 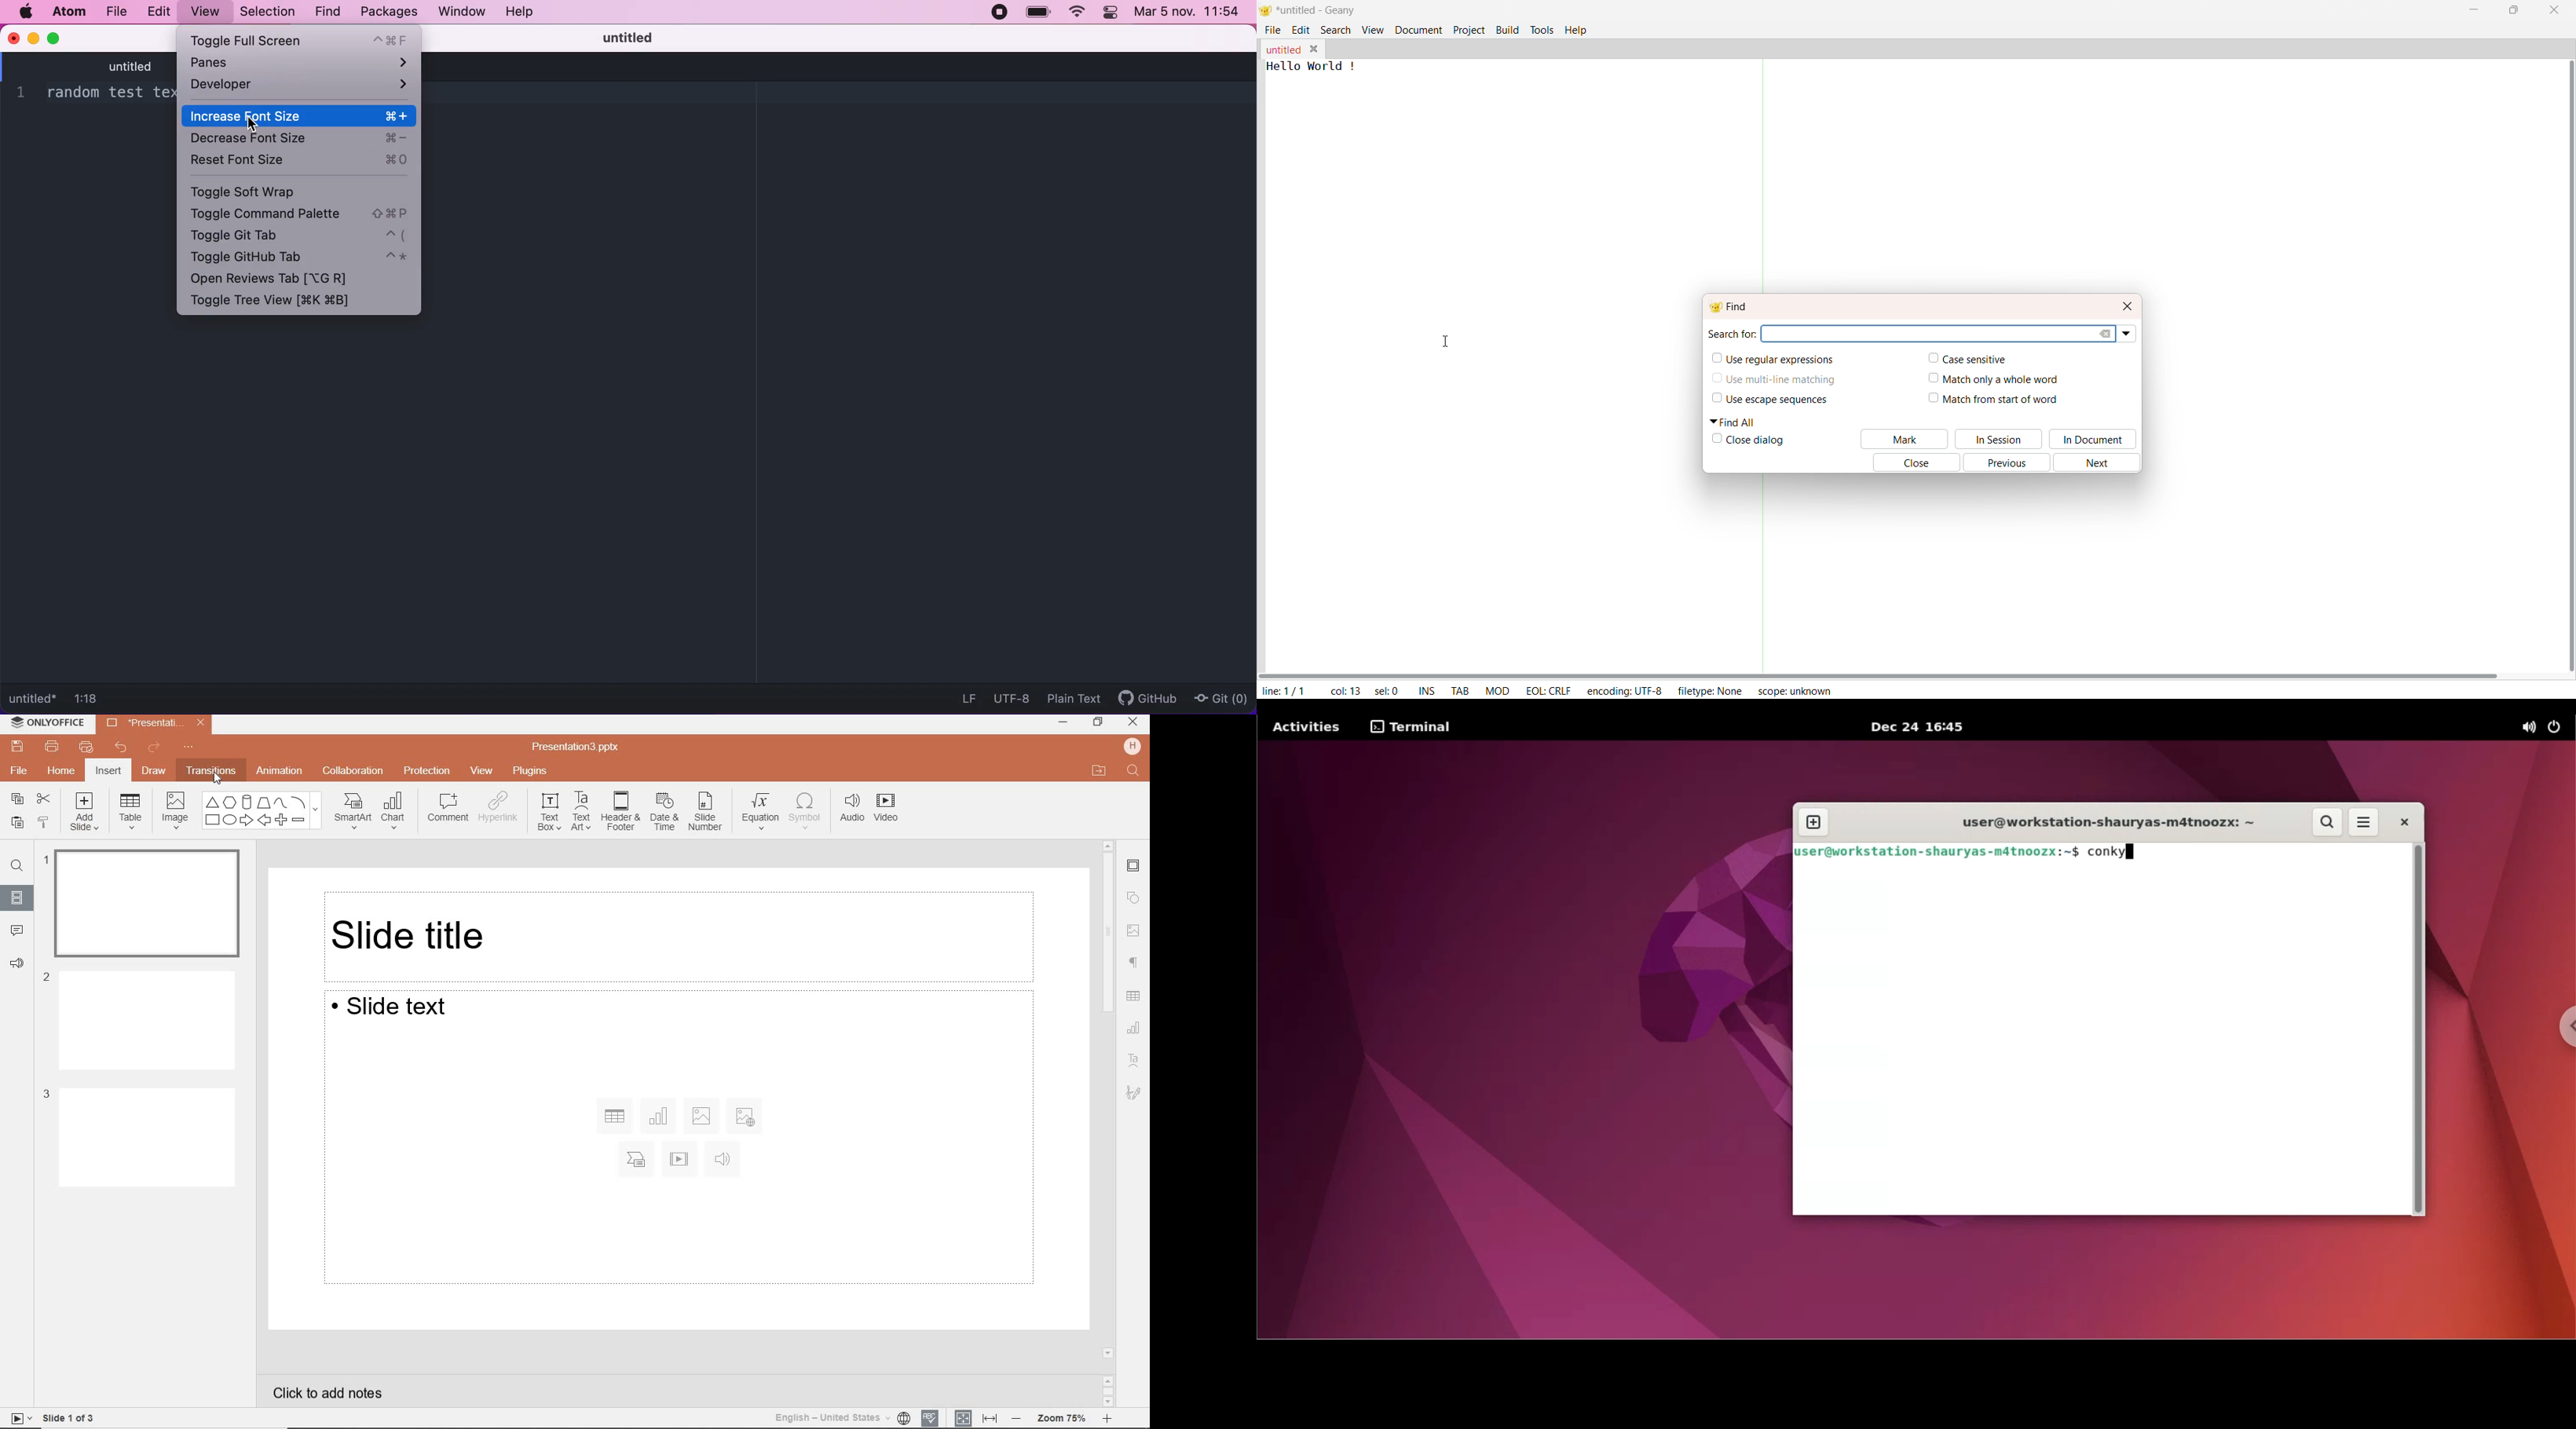 I want to click on insert, so click(x=107, y=770).